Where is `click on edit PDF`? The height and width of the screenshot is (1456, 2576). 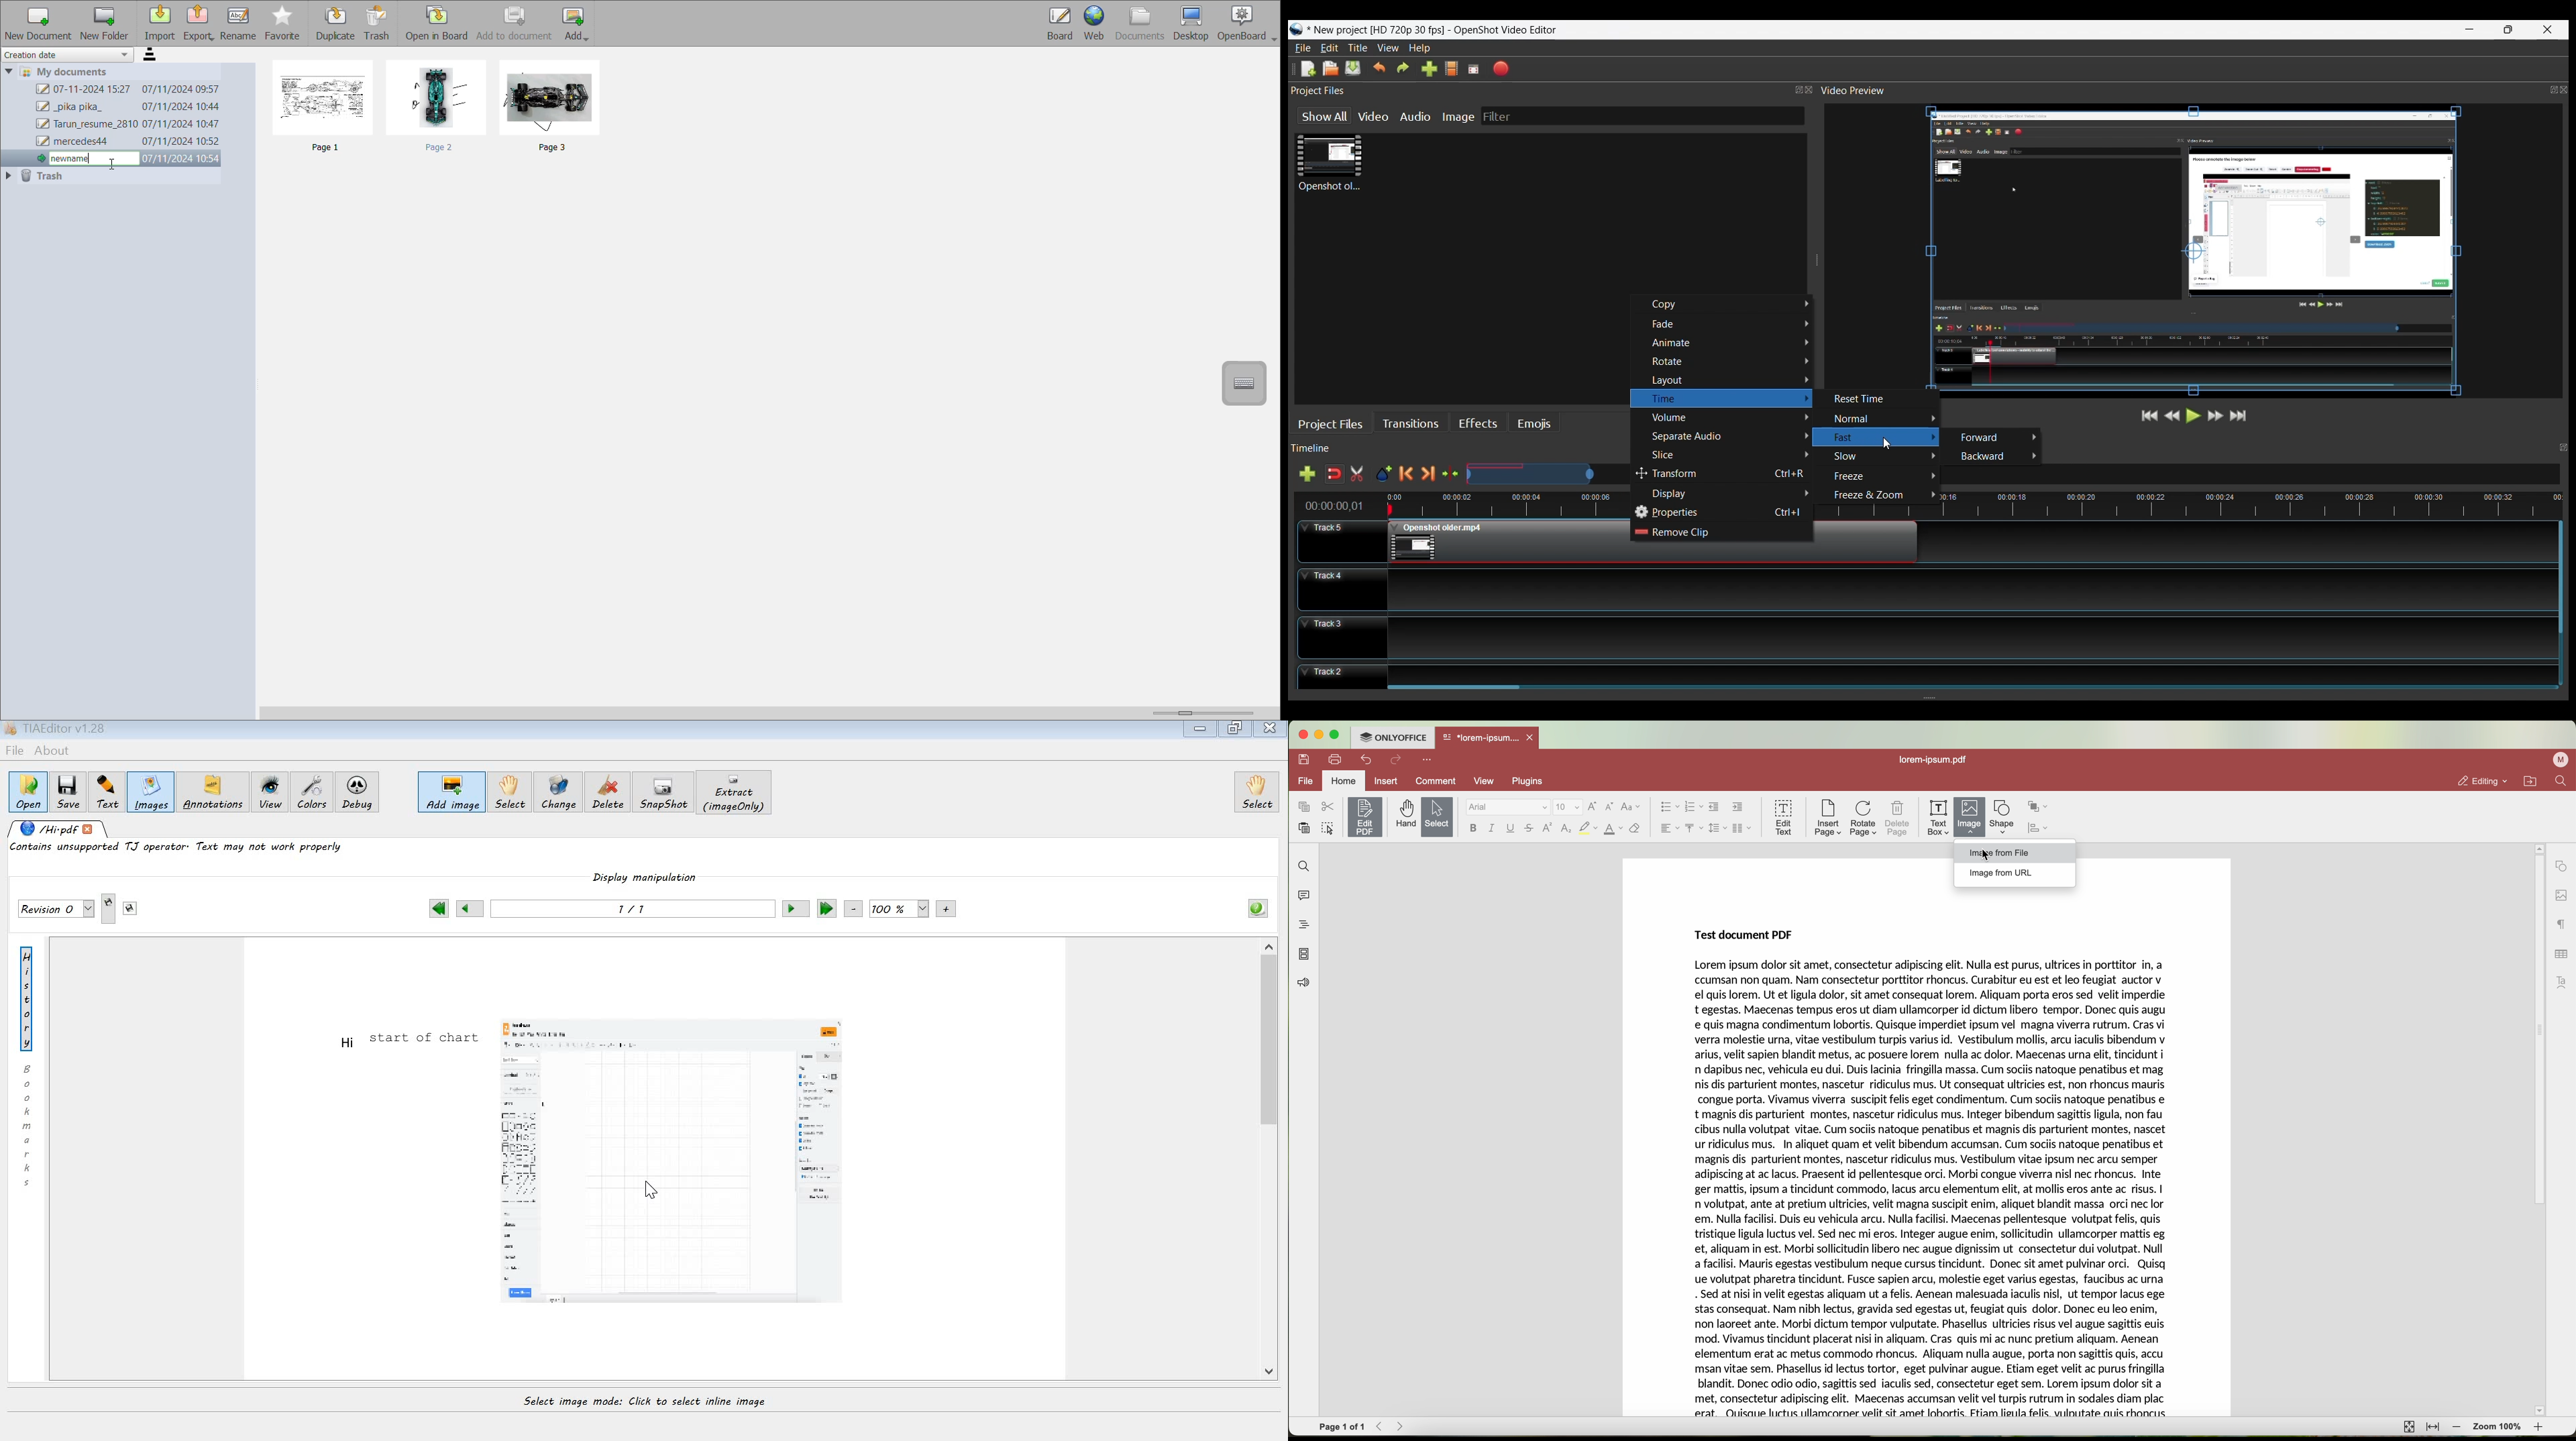
click on edit PDF is located at coordinates (1366, 818).